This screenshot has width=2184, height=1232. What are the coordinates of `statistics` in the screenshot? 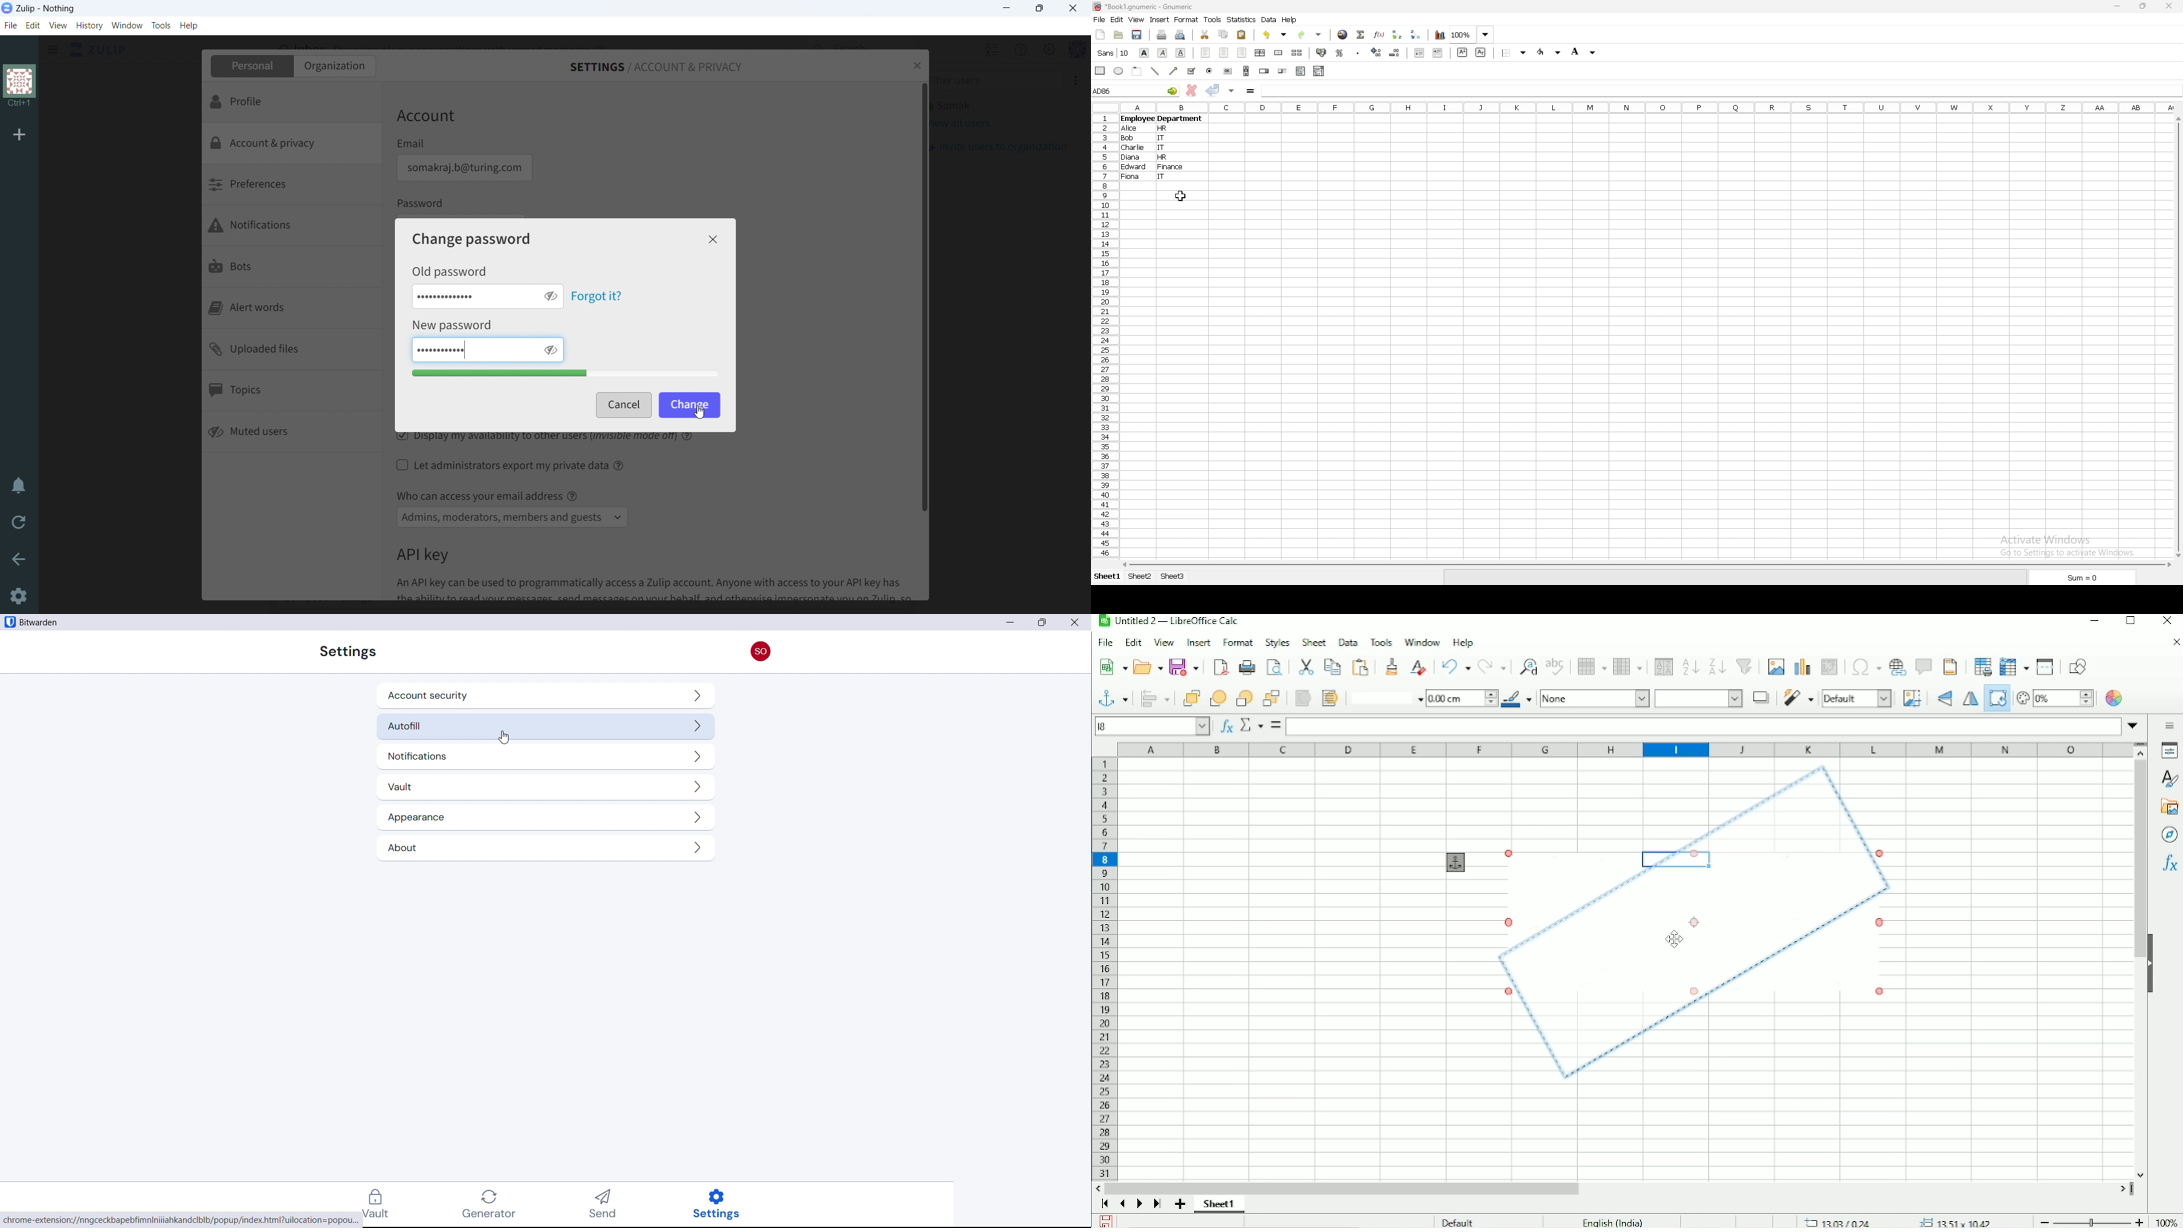 It's located at (1242, 20).